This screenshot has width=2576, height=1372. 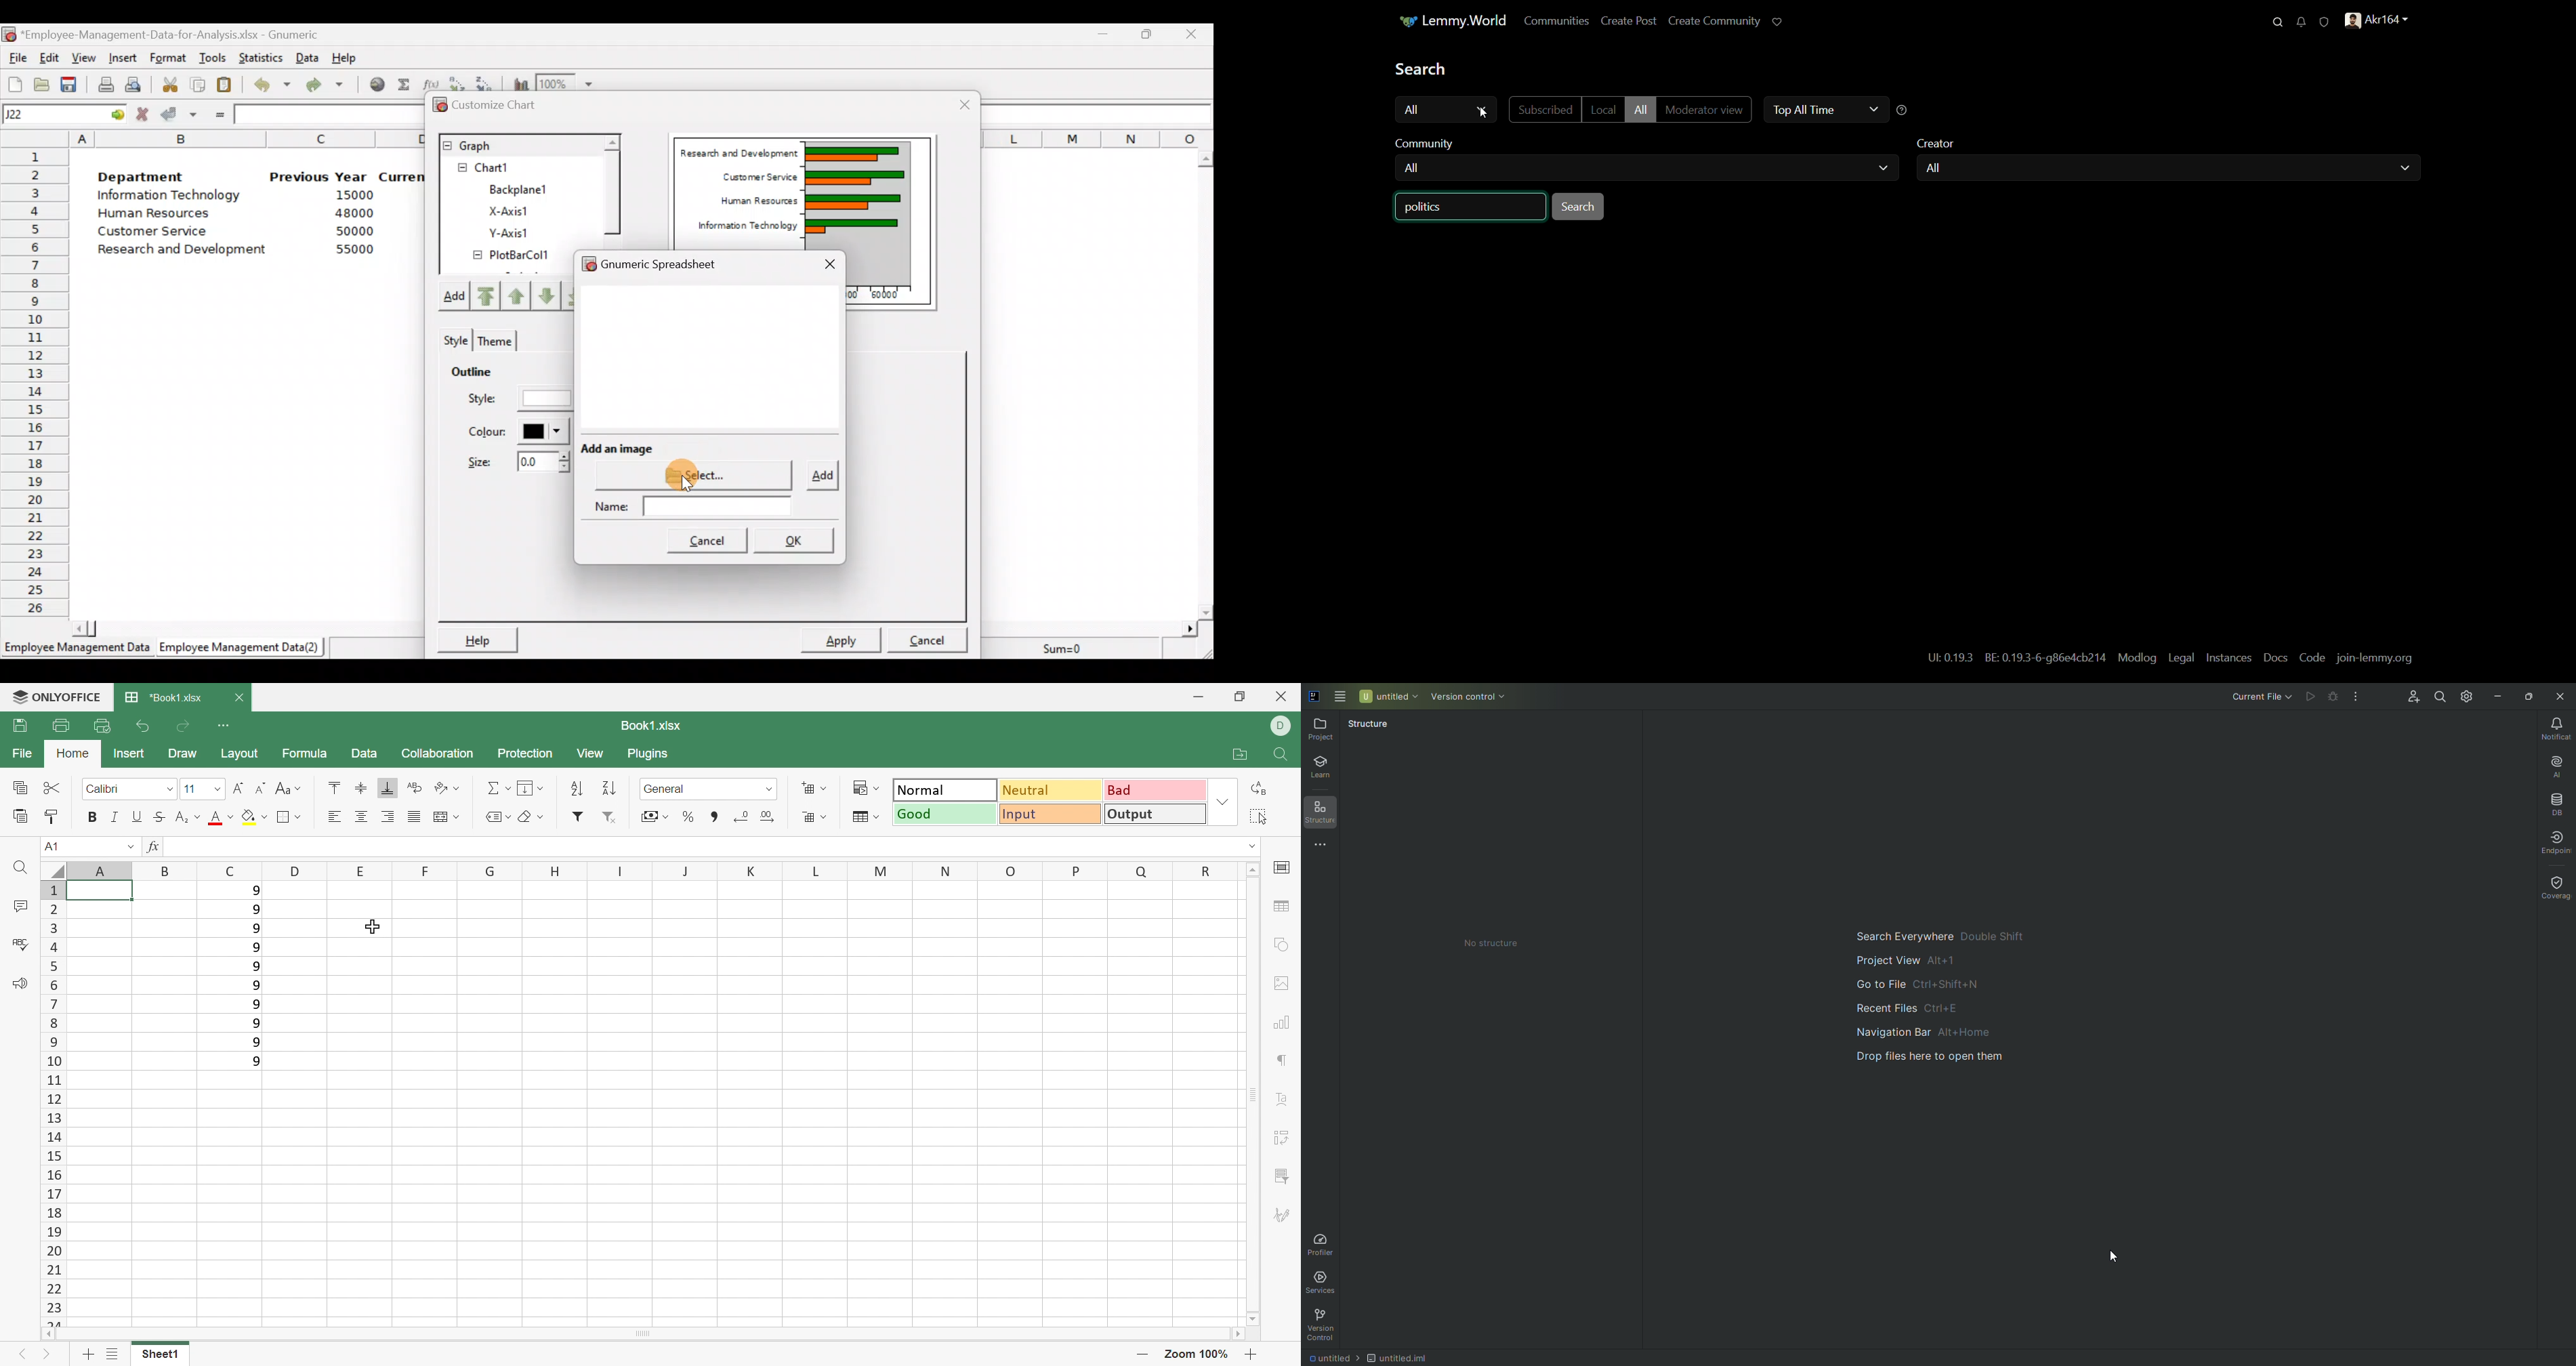 I want to click on search, so click(x=1579, y=207).